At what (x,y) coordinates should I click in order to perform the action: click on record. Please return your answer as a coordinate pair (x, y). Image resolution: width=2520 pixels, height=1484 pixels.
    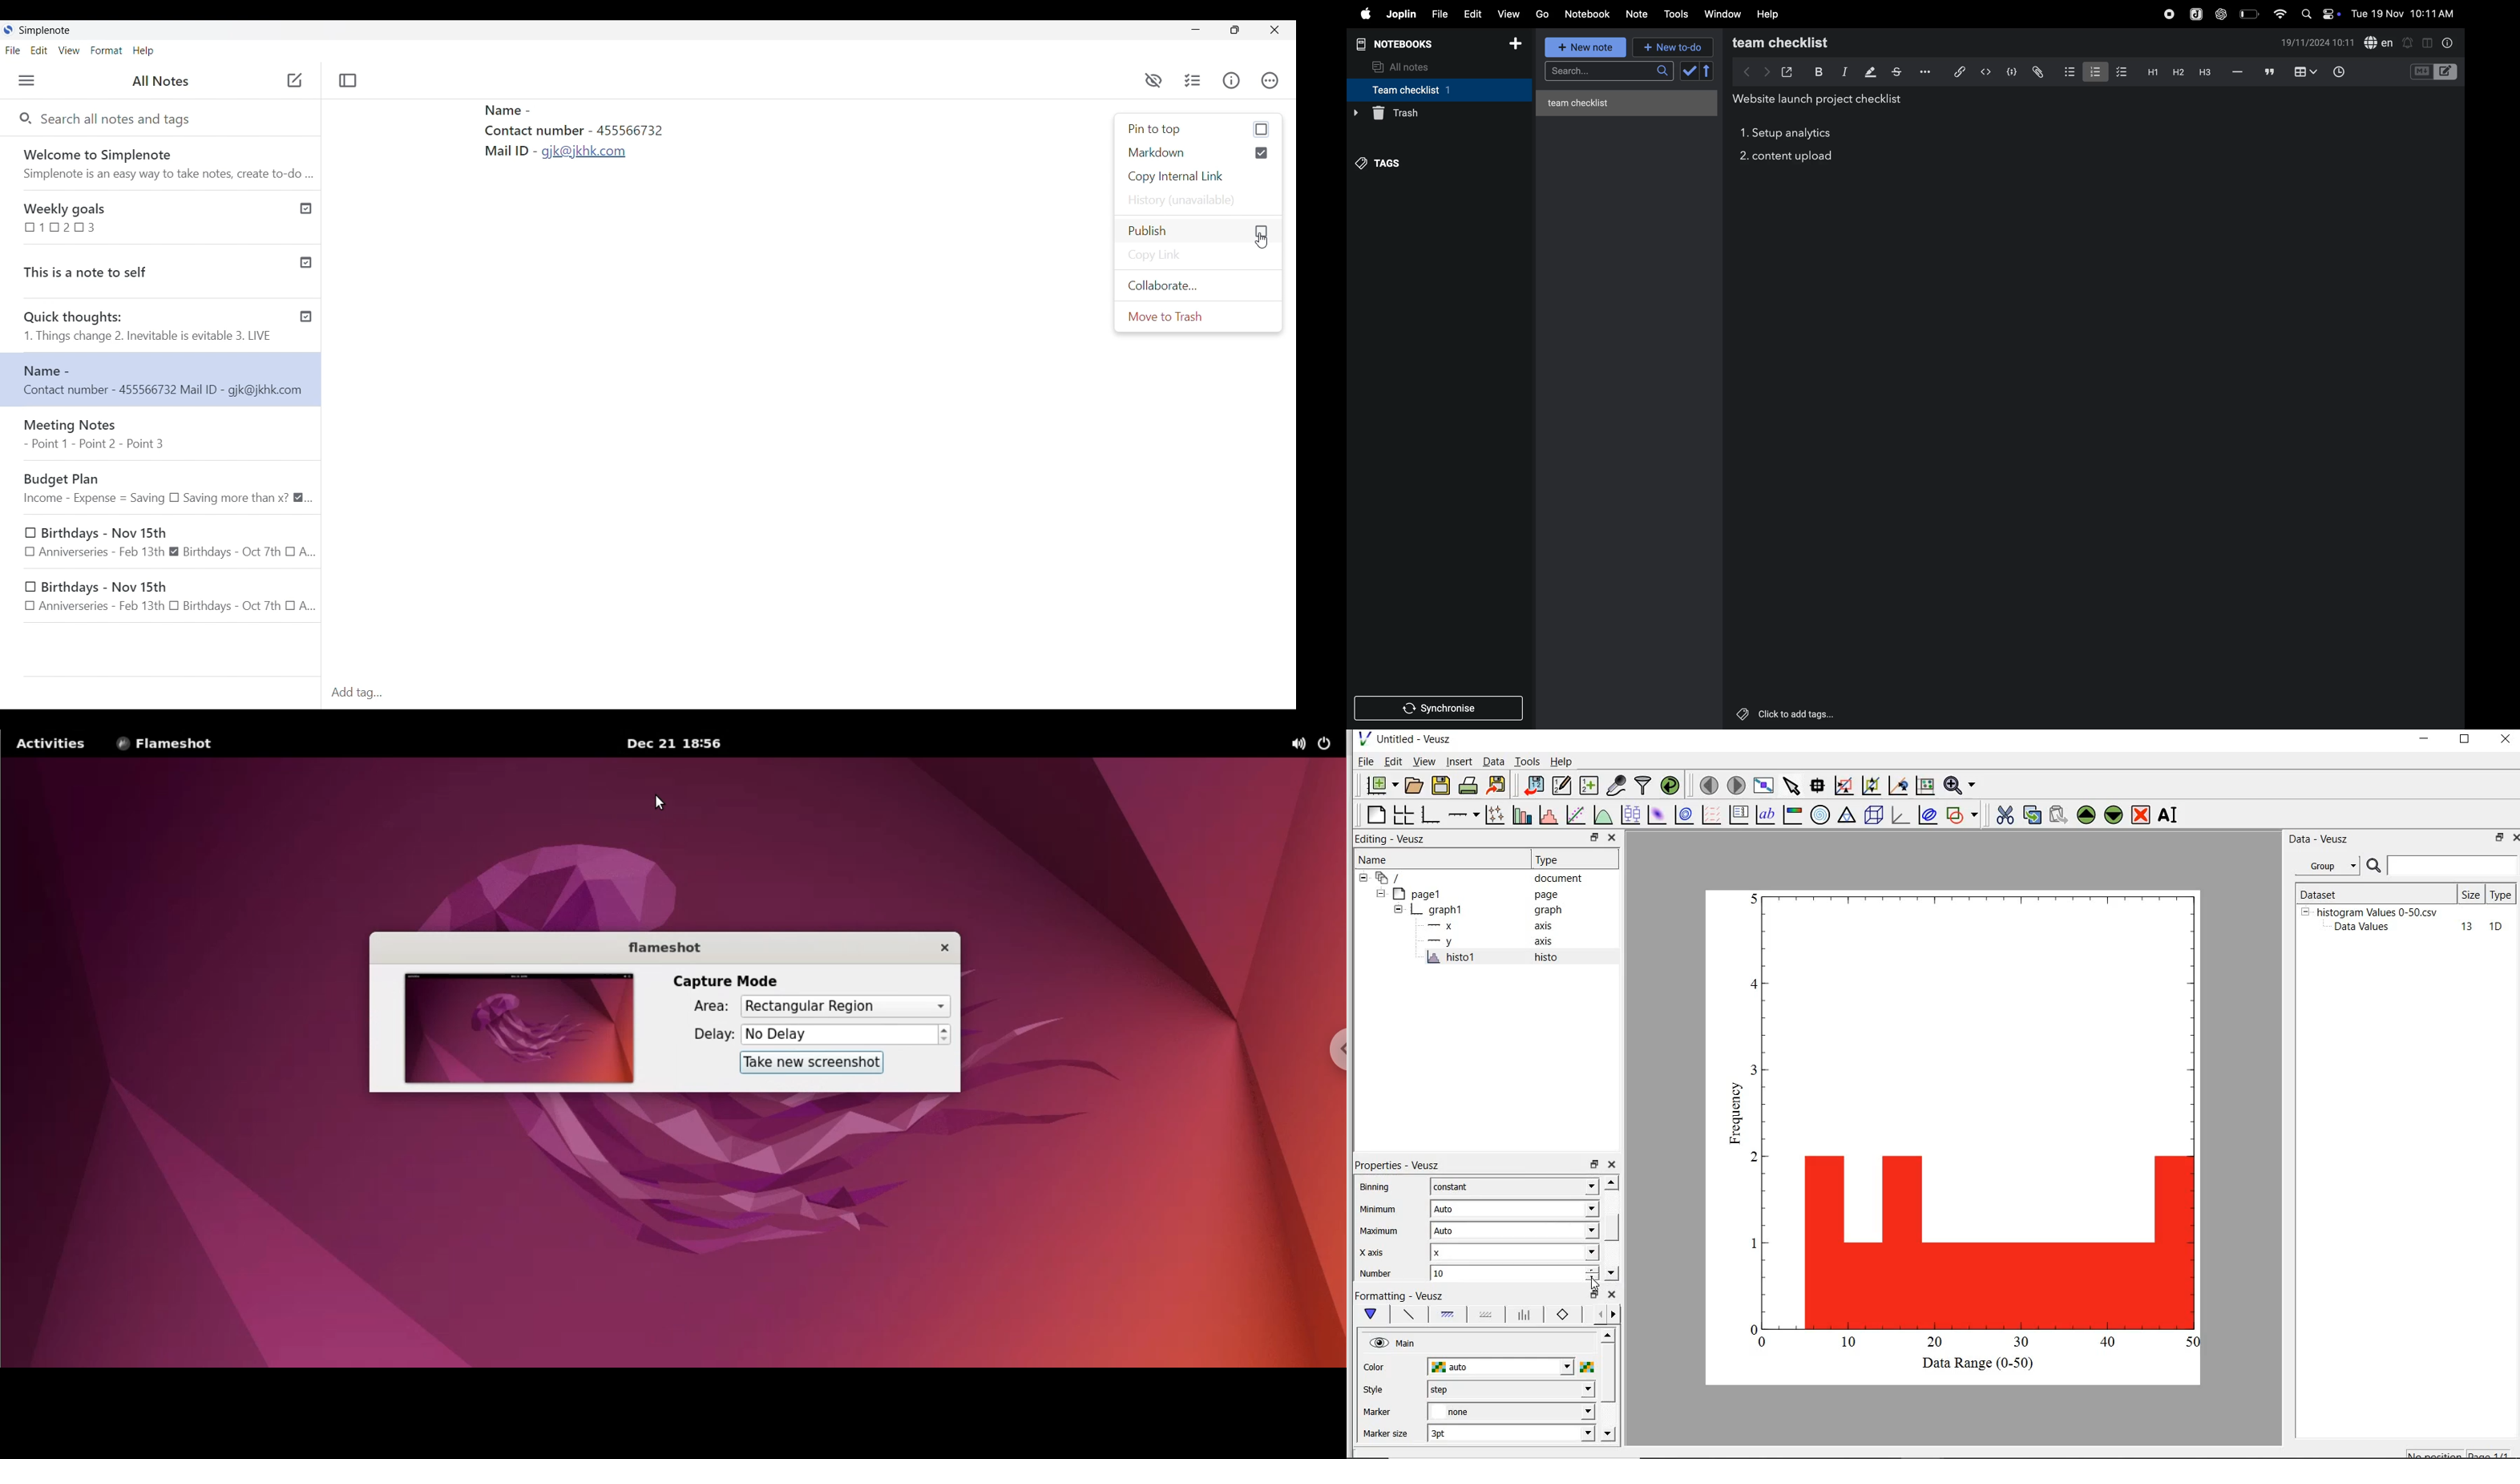
    Looking at the image, I should click on (2166, 14).